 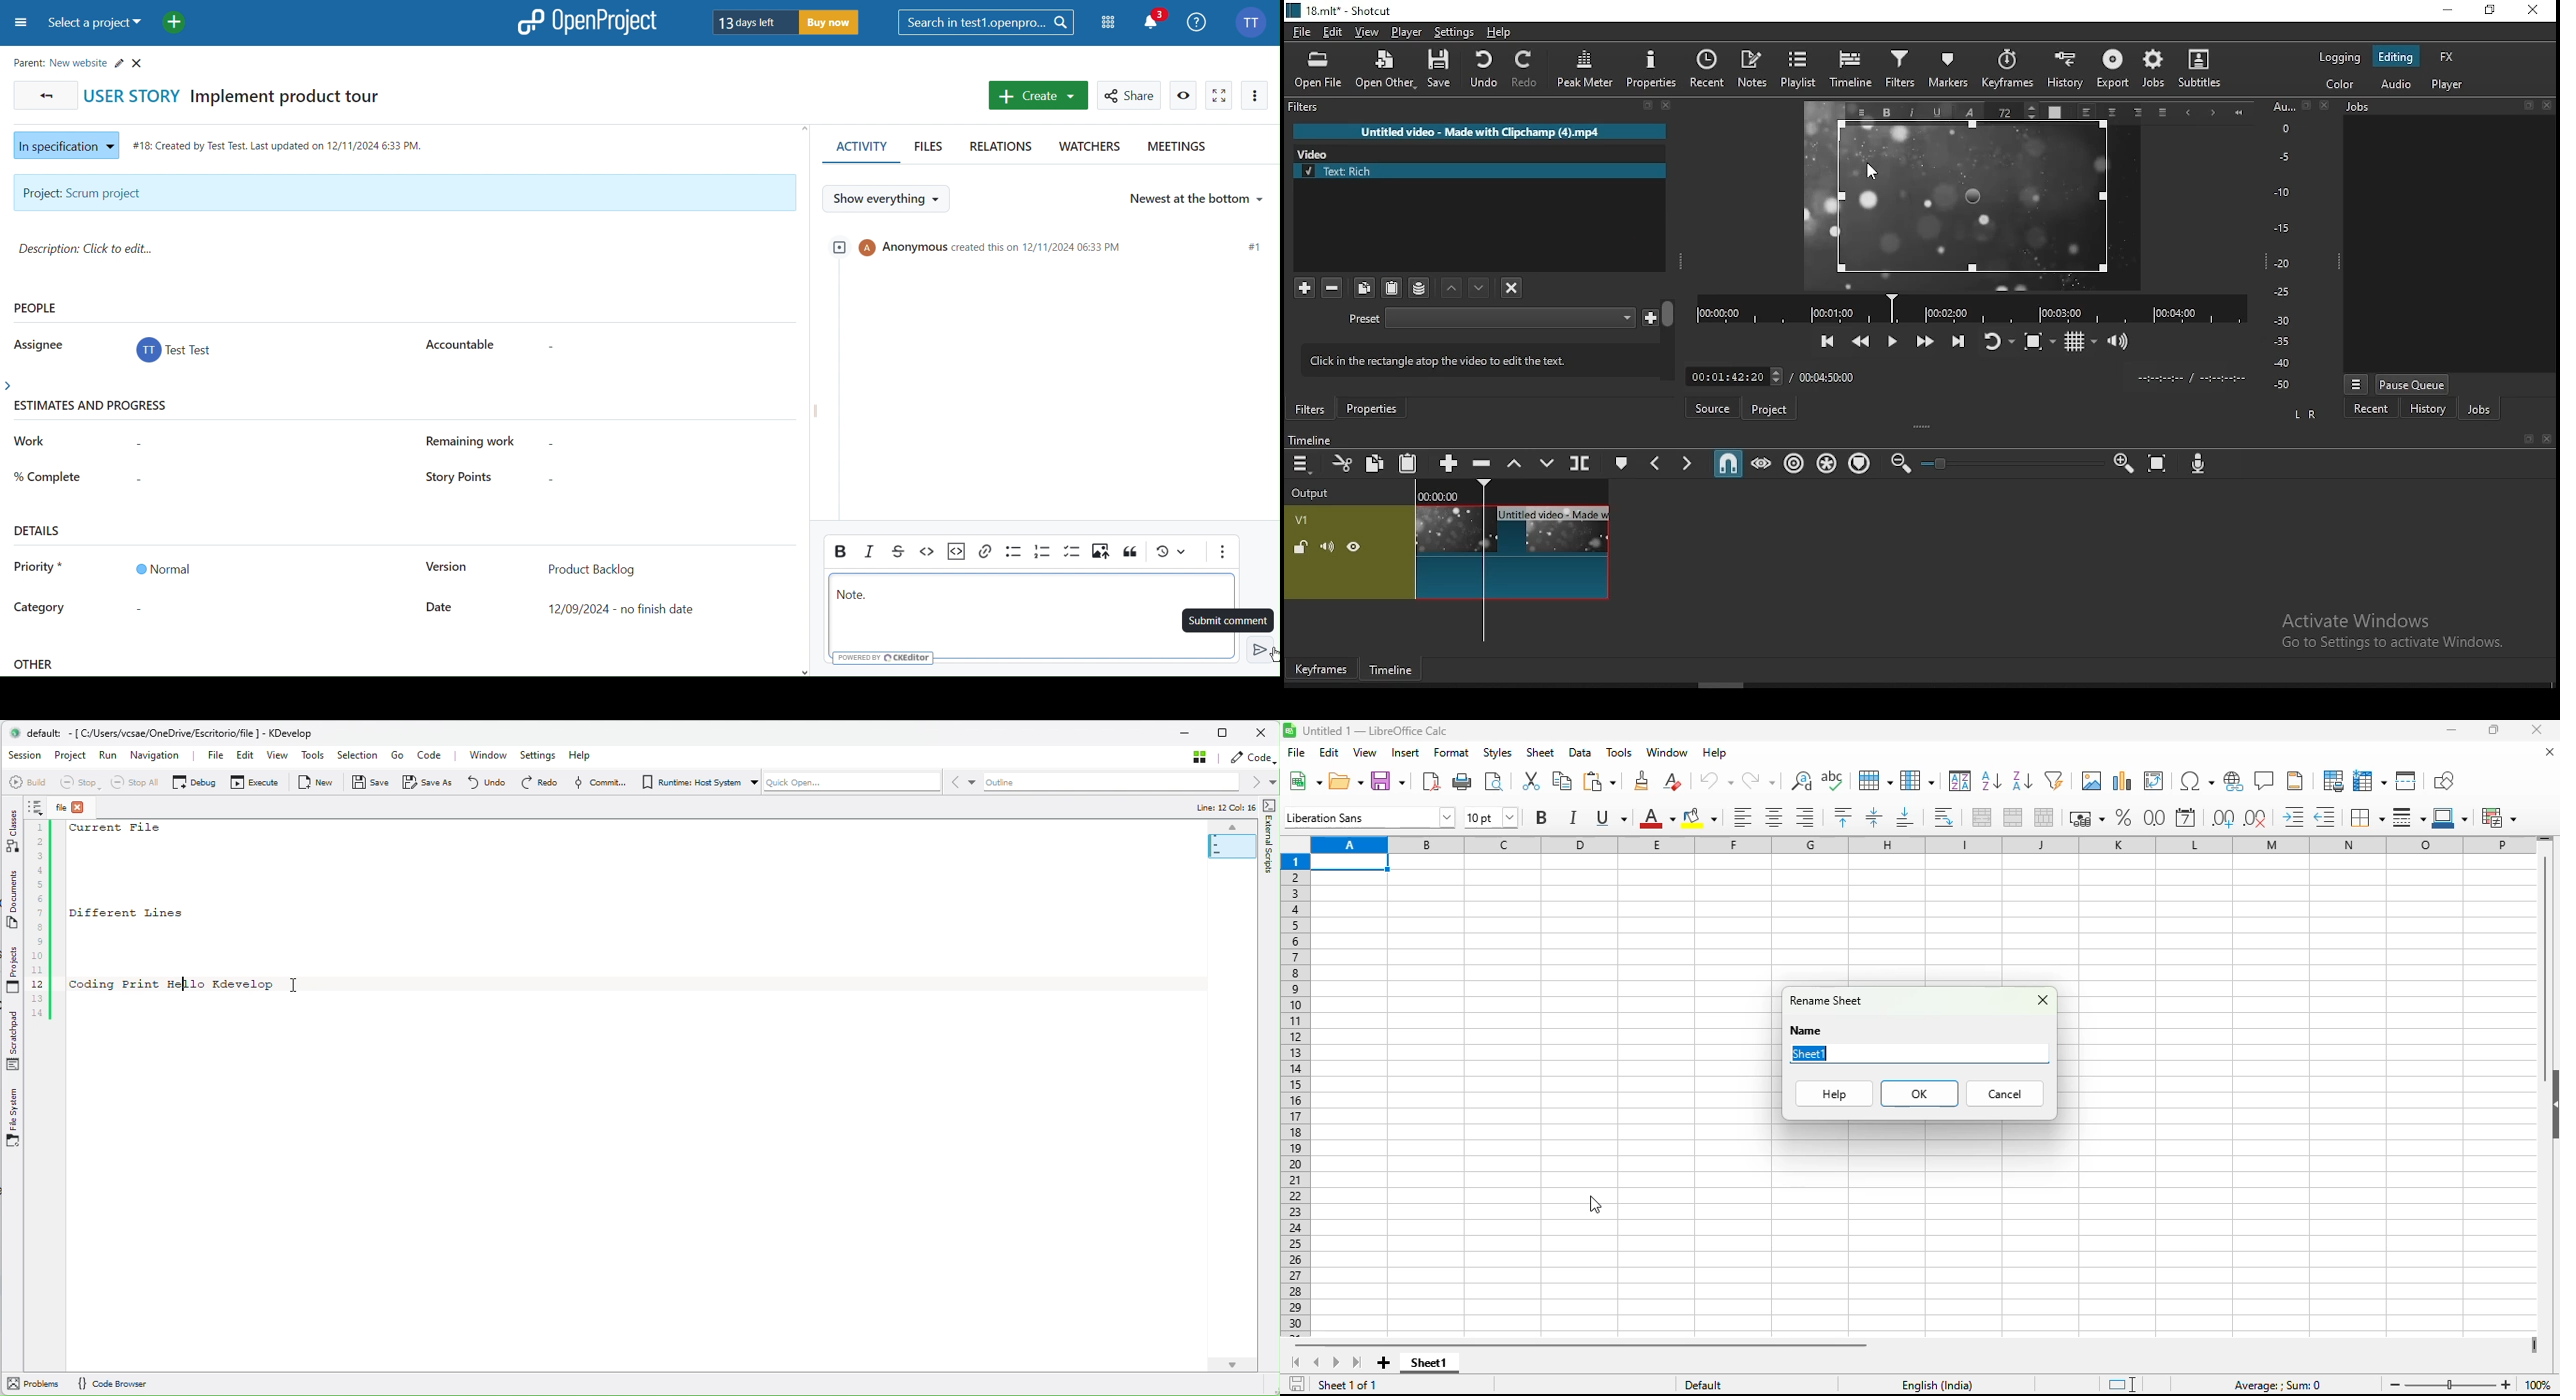 I want to click on Detach, so click(x=1648, y=106).